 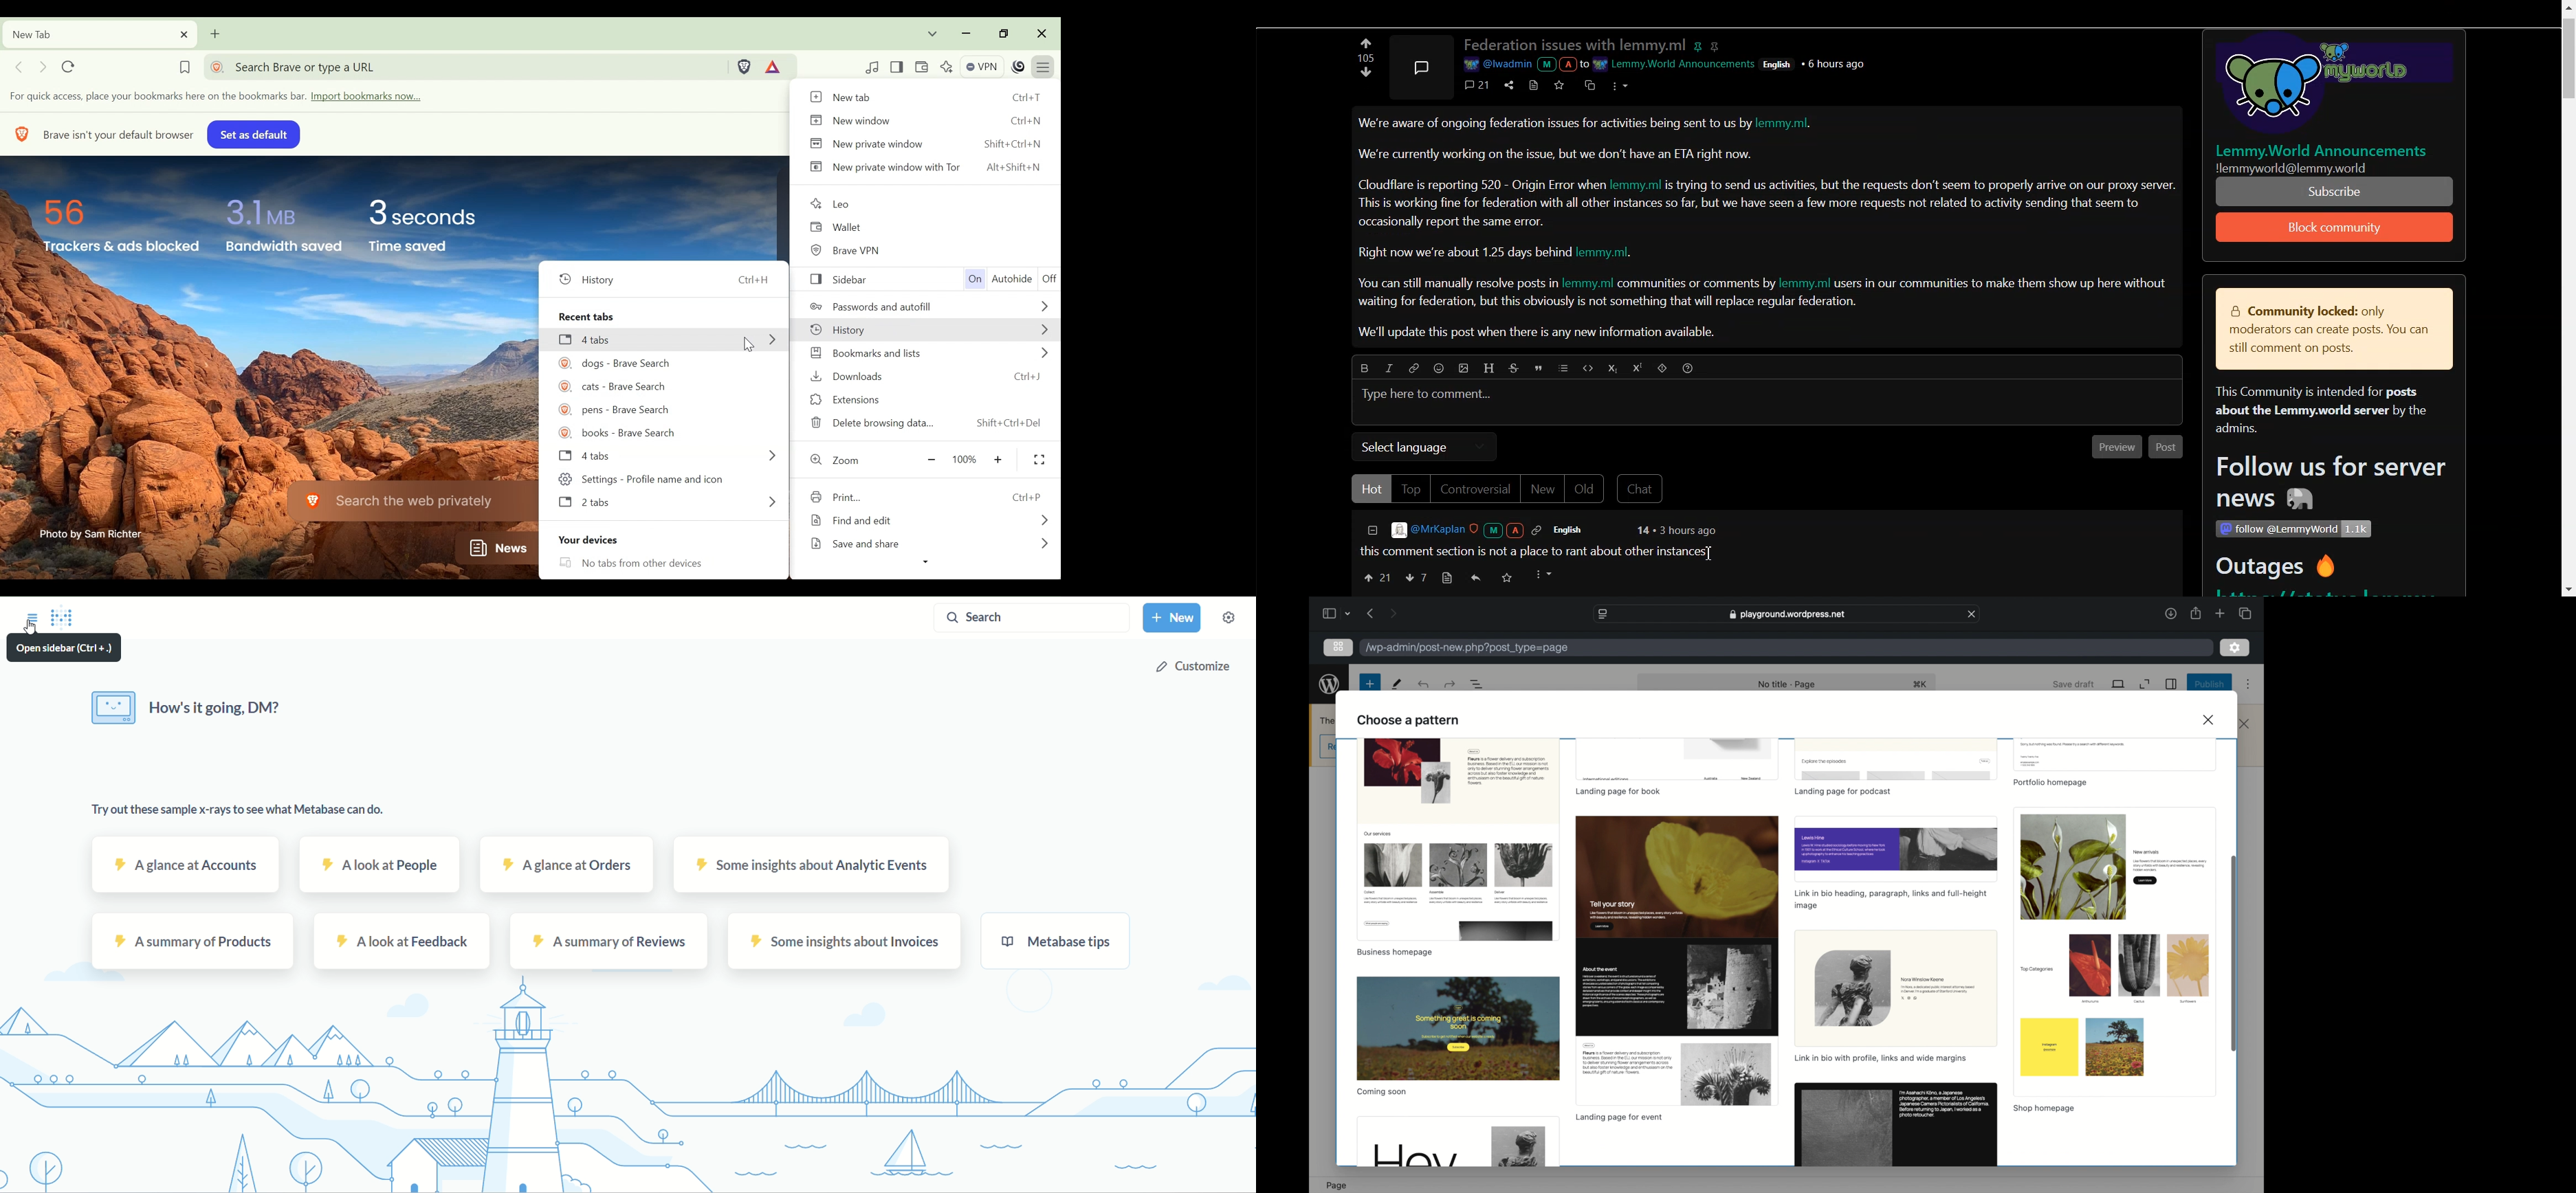 I want to click on Hyperlink, so click(x=1413, y=368).